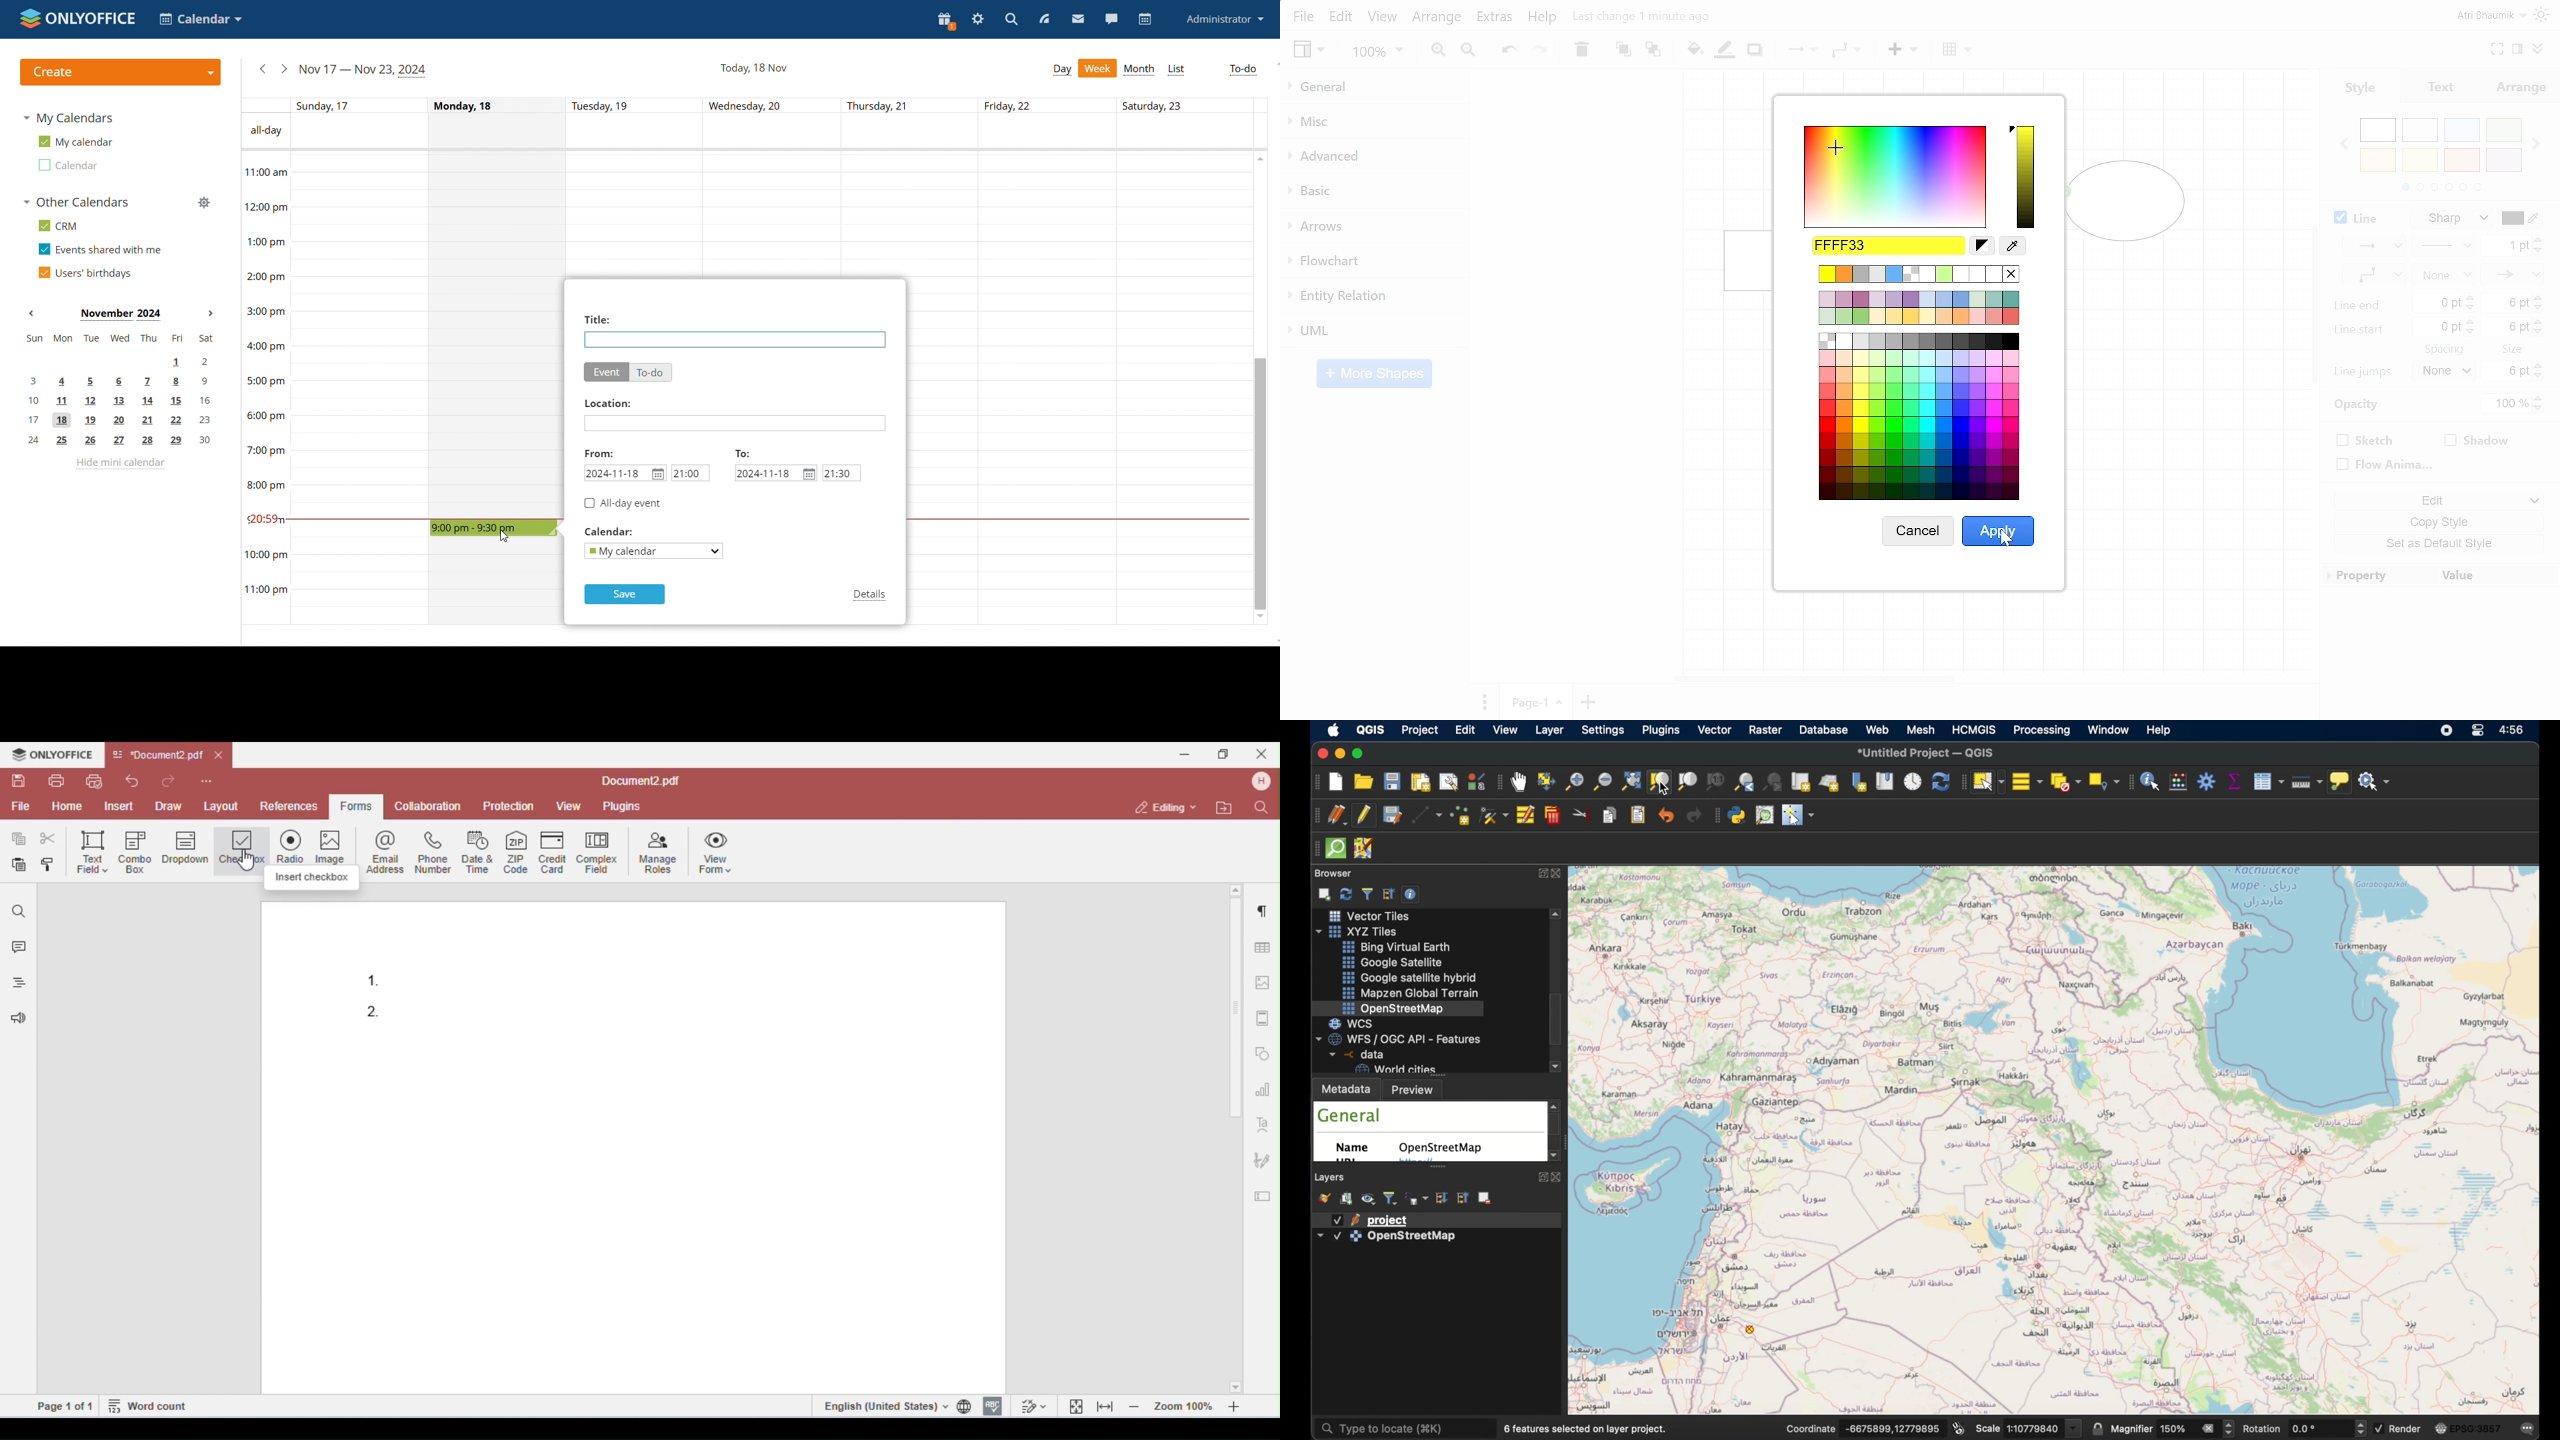 This screenshot has height=1456, width=2576. Describe the element at coordinates (361, 389) in the screenshot. I see `Sunday` at that location.